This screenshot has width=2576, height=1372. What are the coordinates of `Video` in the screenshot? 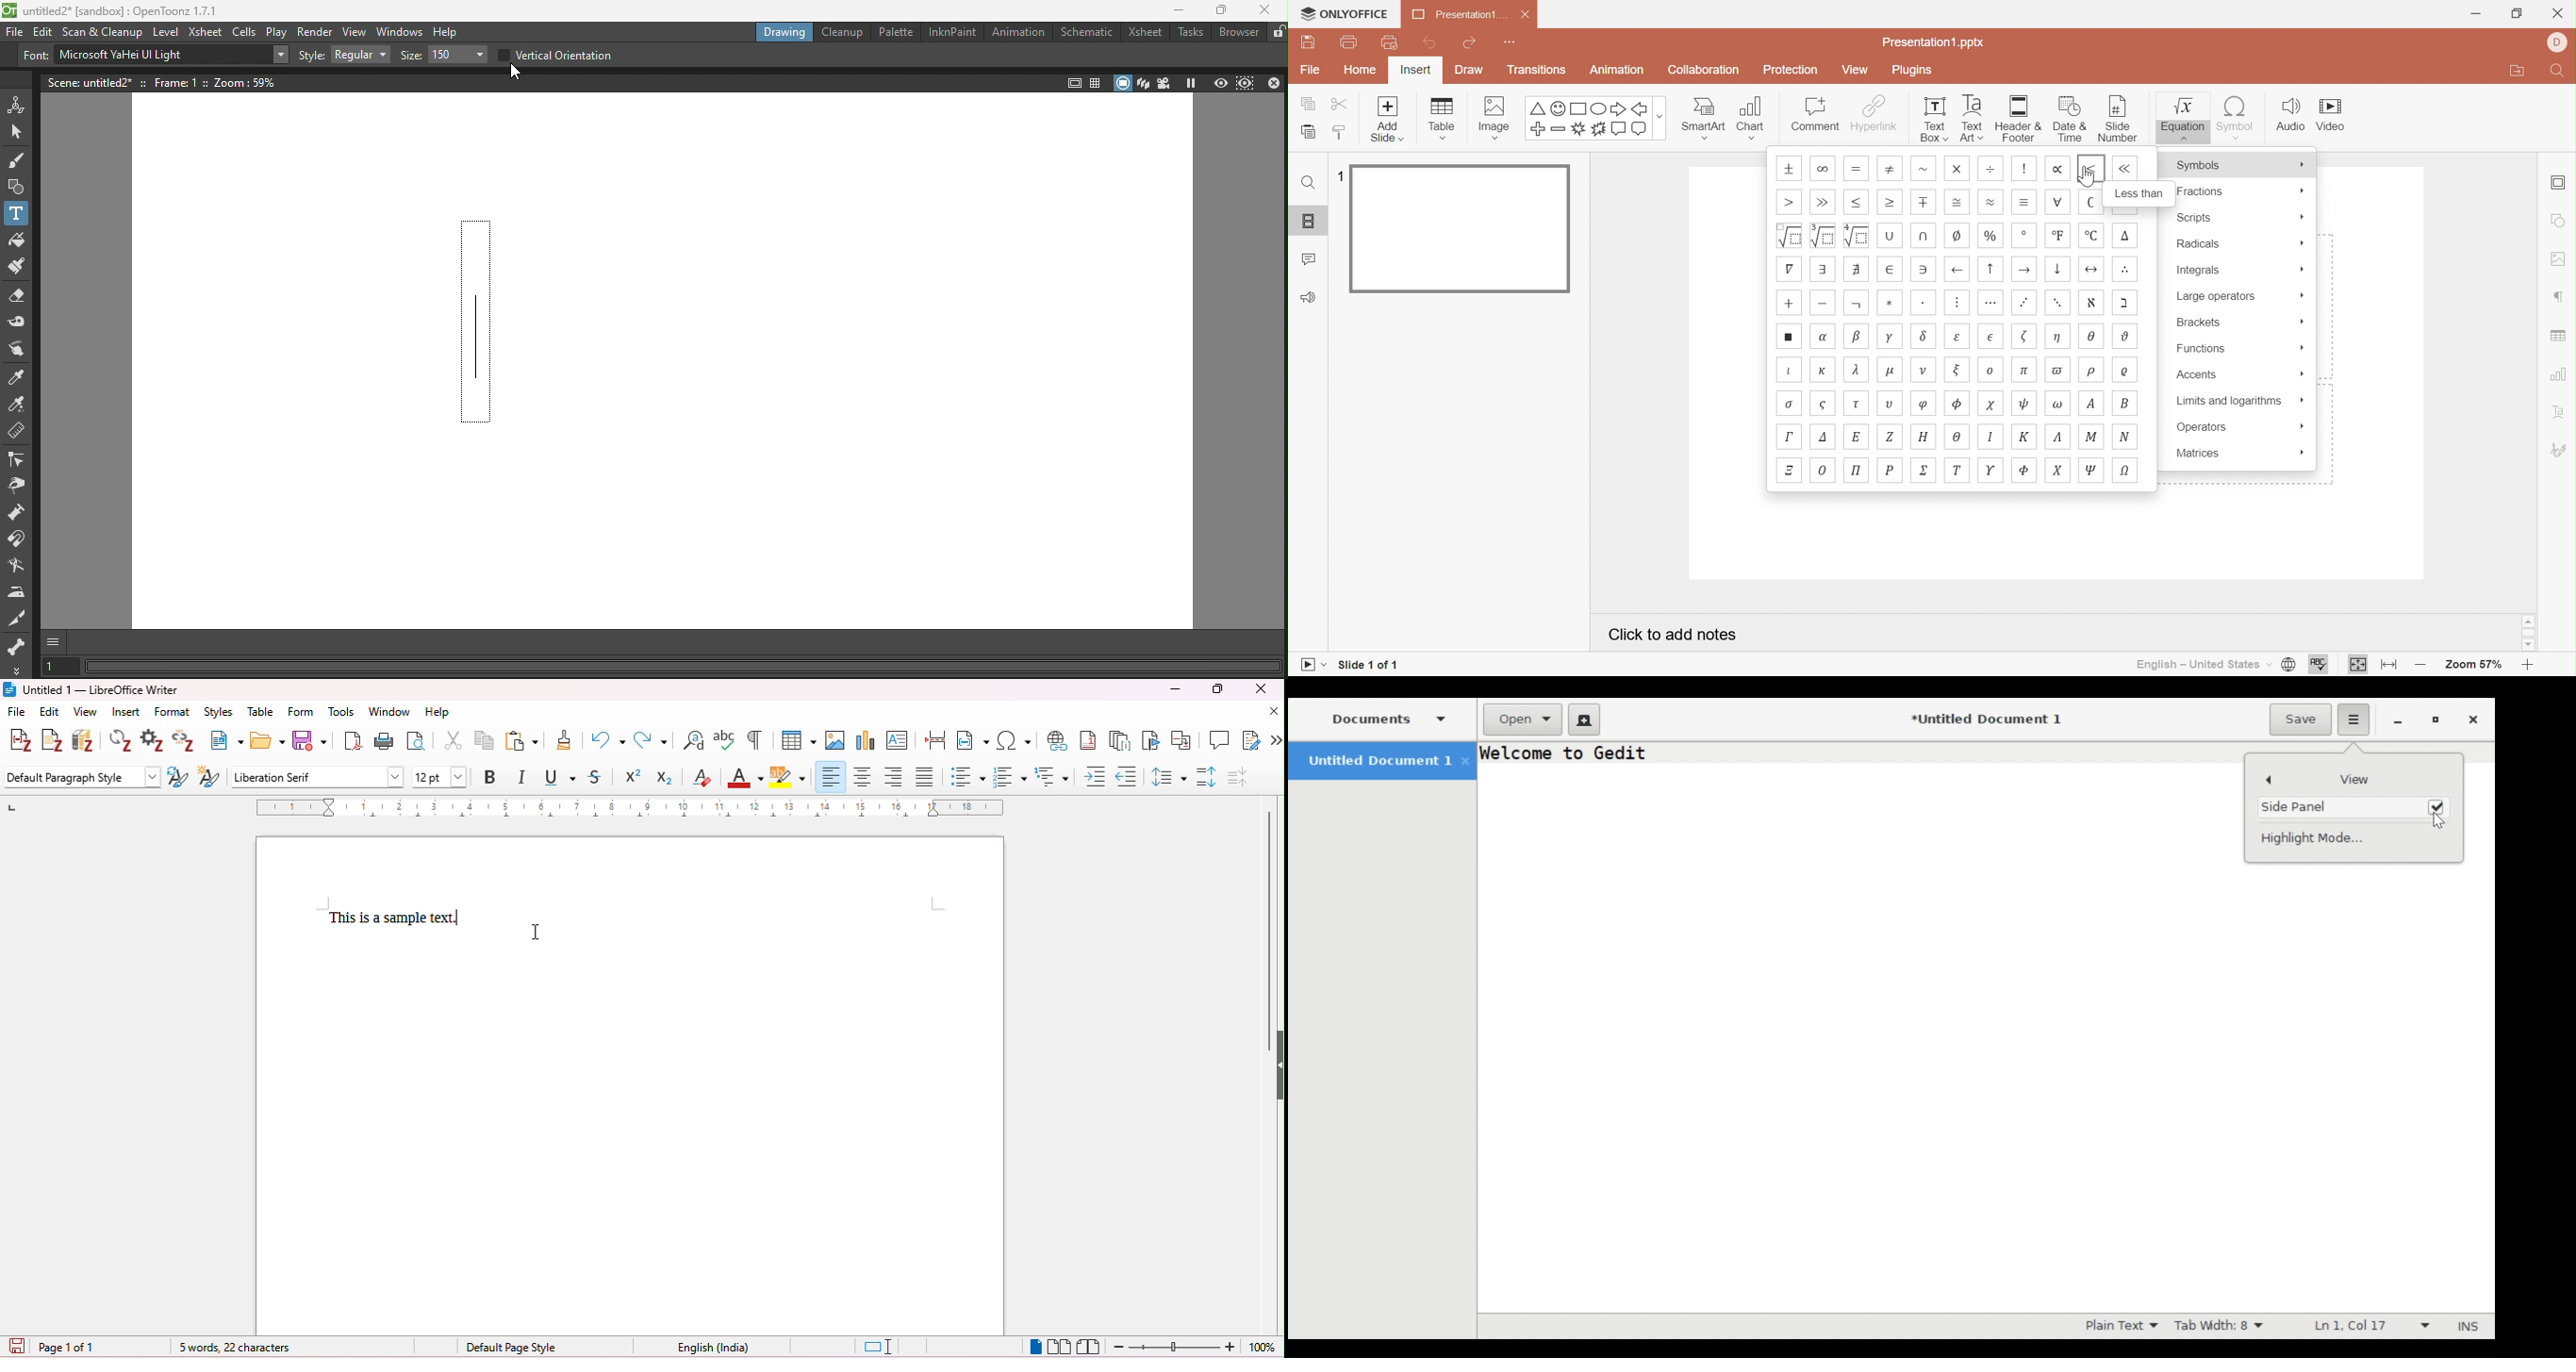 It's located at (2334, 114).